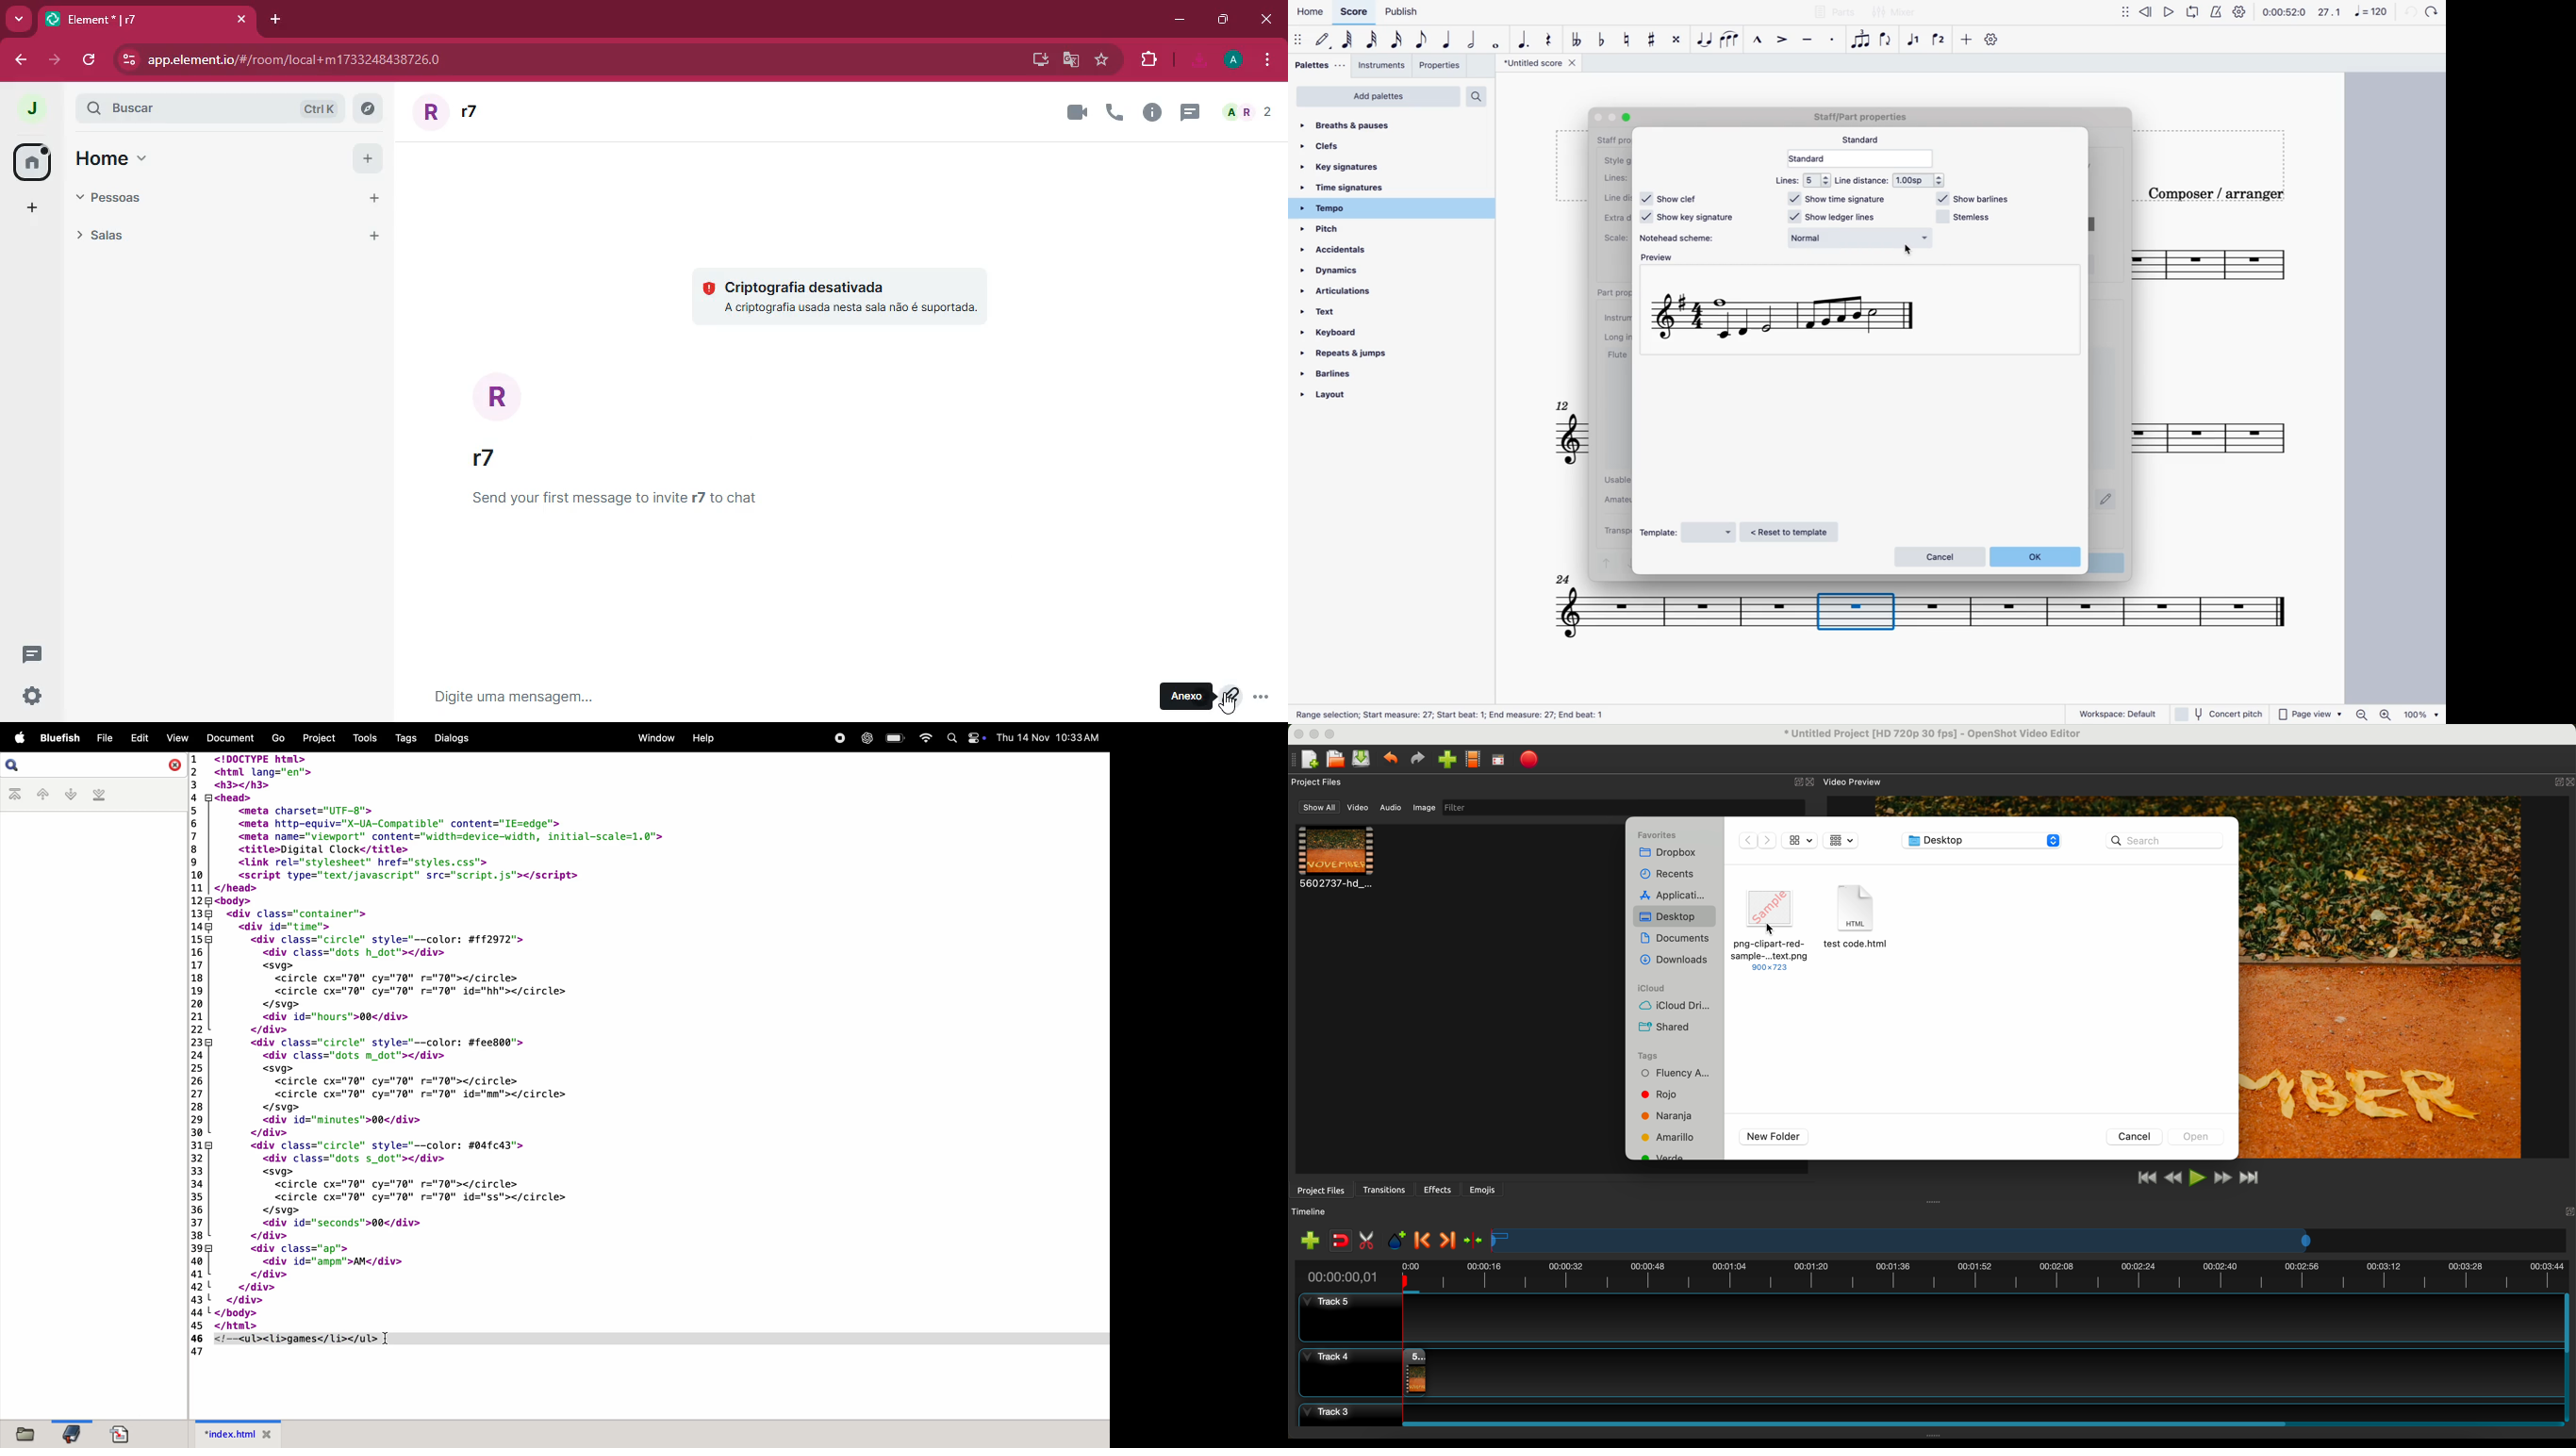 The width and height of the screenshot is (2576, 1456). I want to click on flip direction, so click(1888, 40).